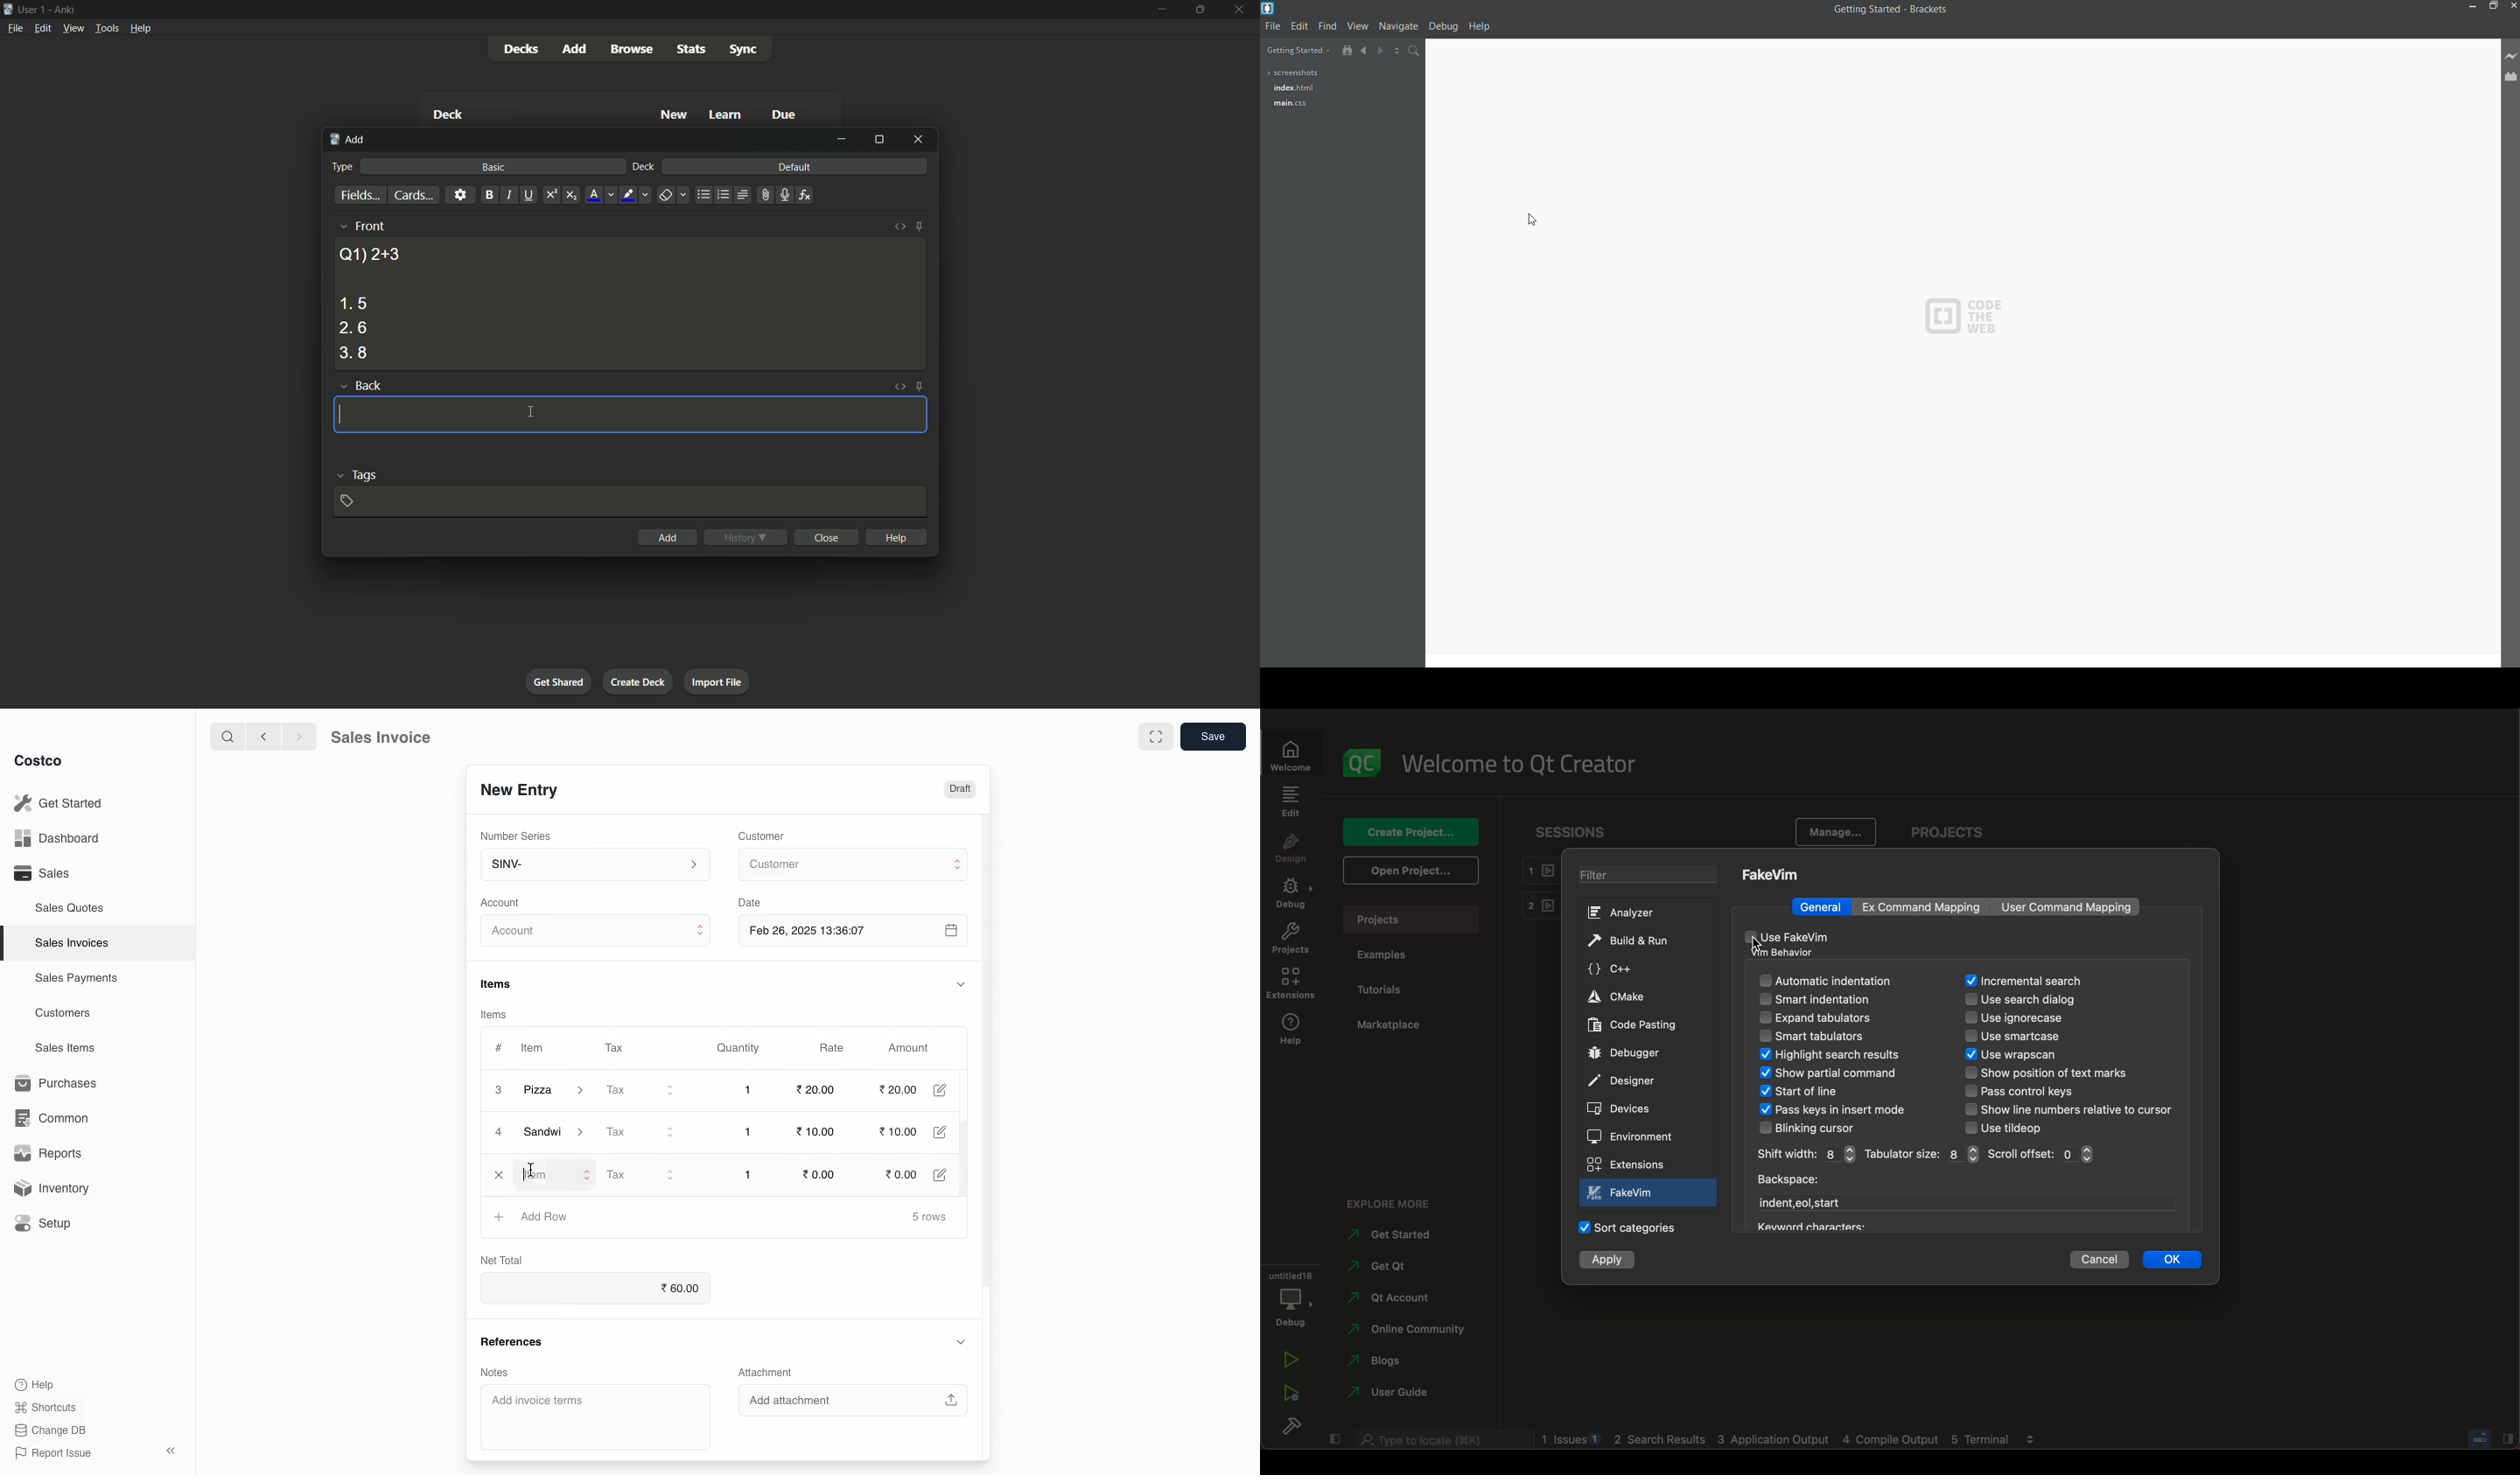 This screenshot has width=2520, height=1484. I want to click on ‘Account, so click(504, 902).